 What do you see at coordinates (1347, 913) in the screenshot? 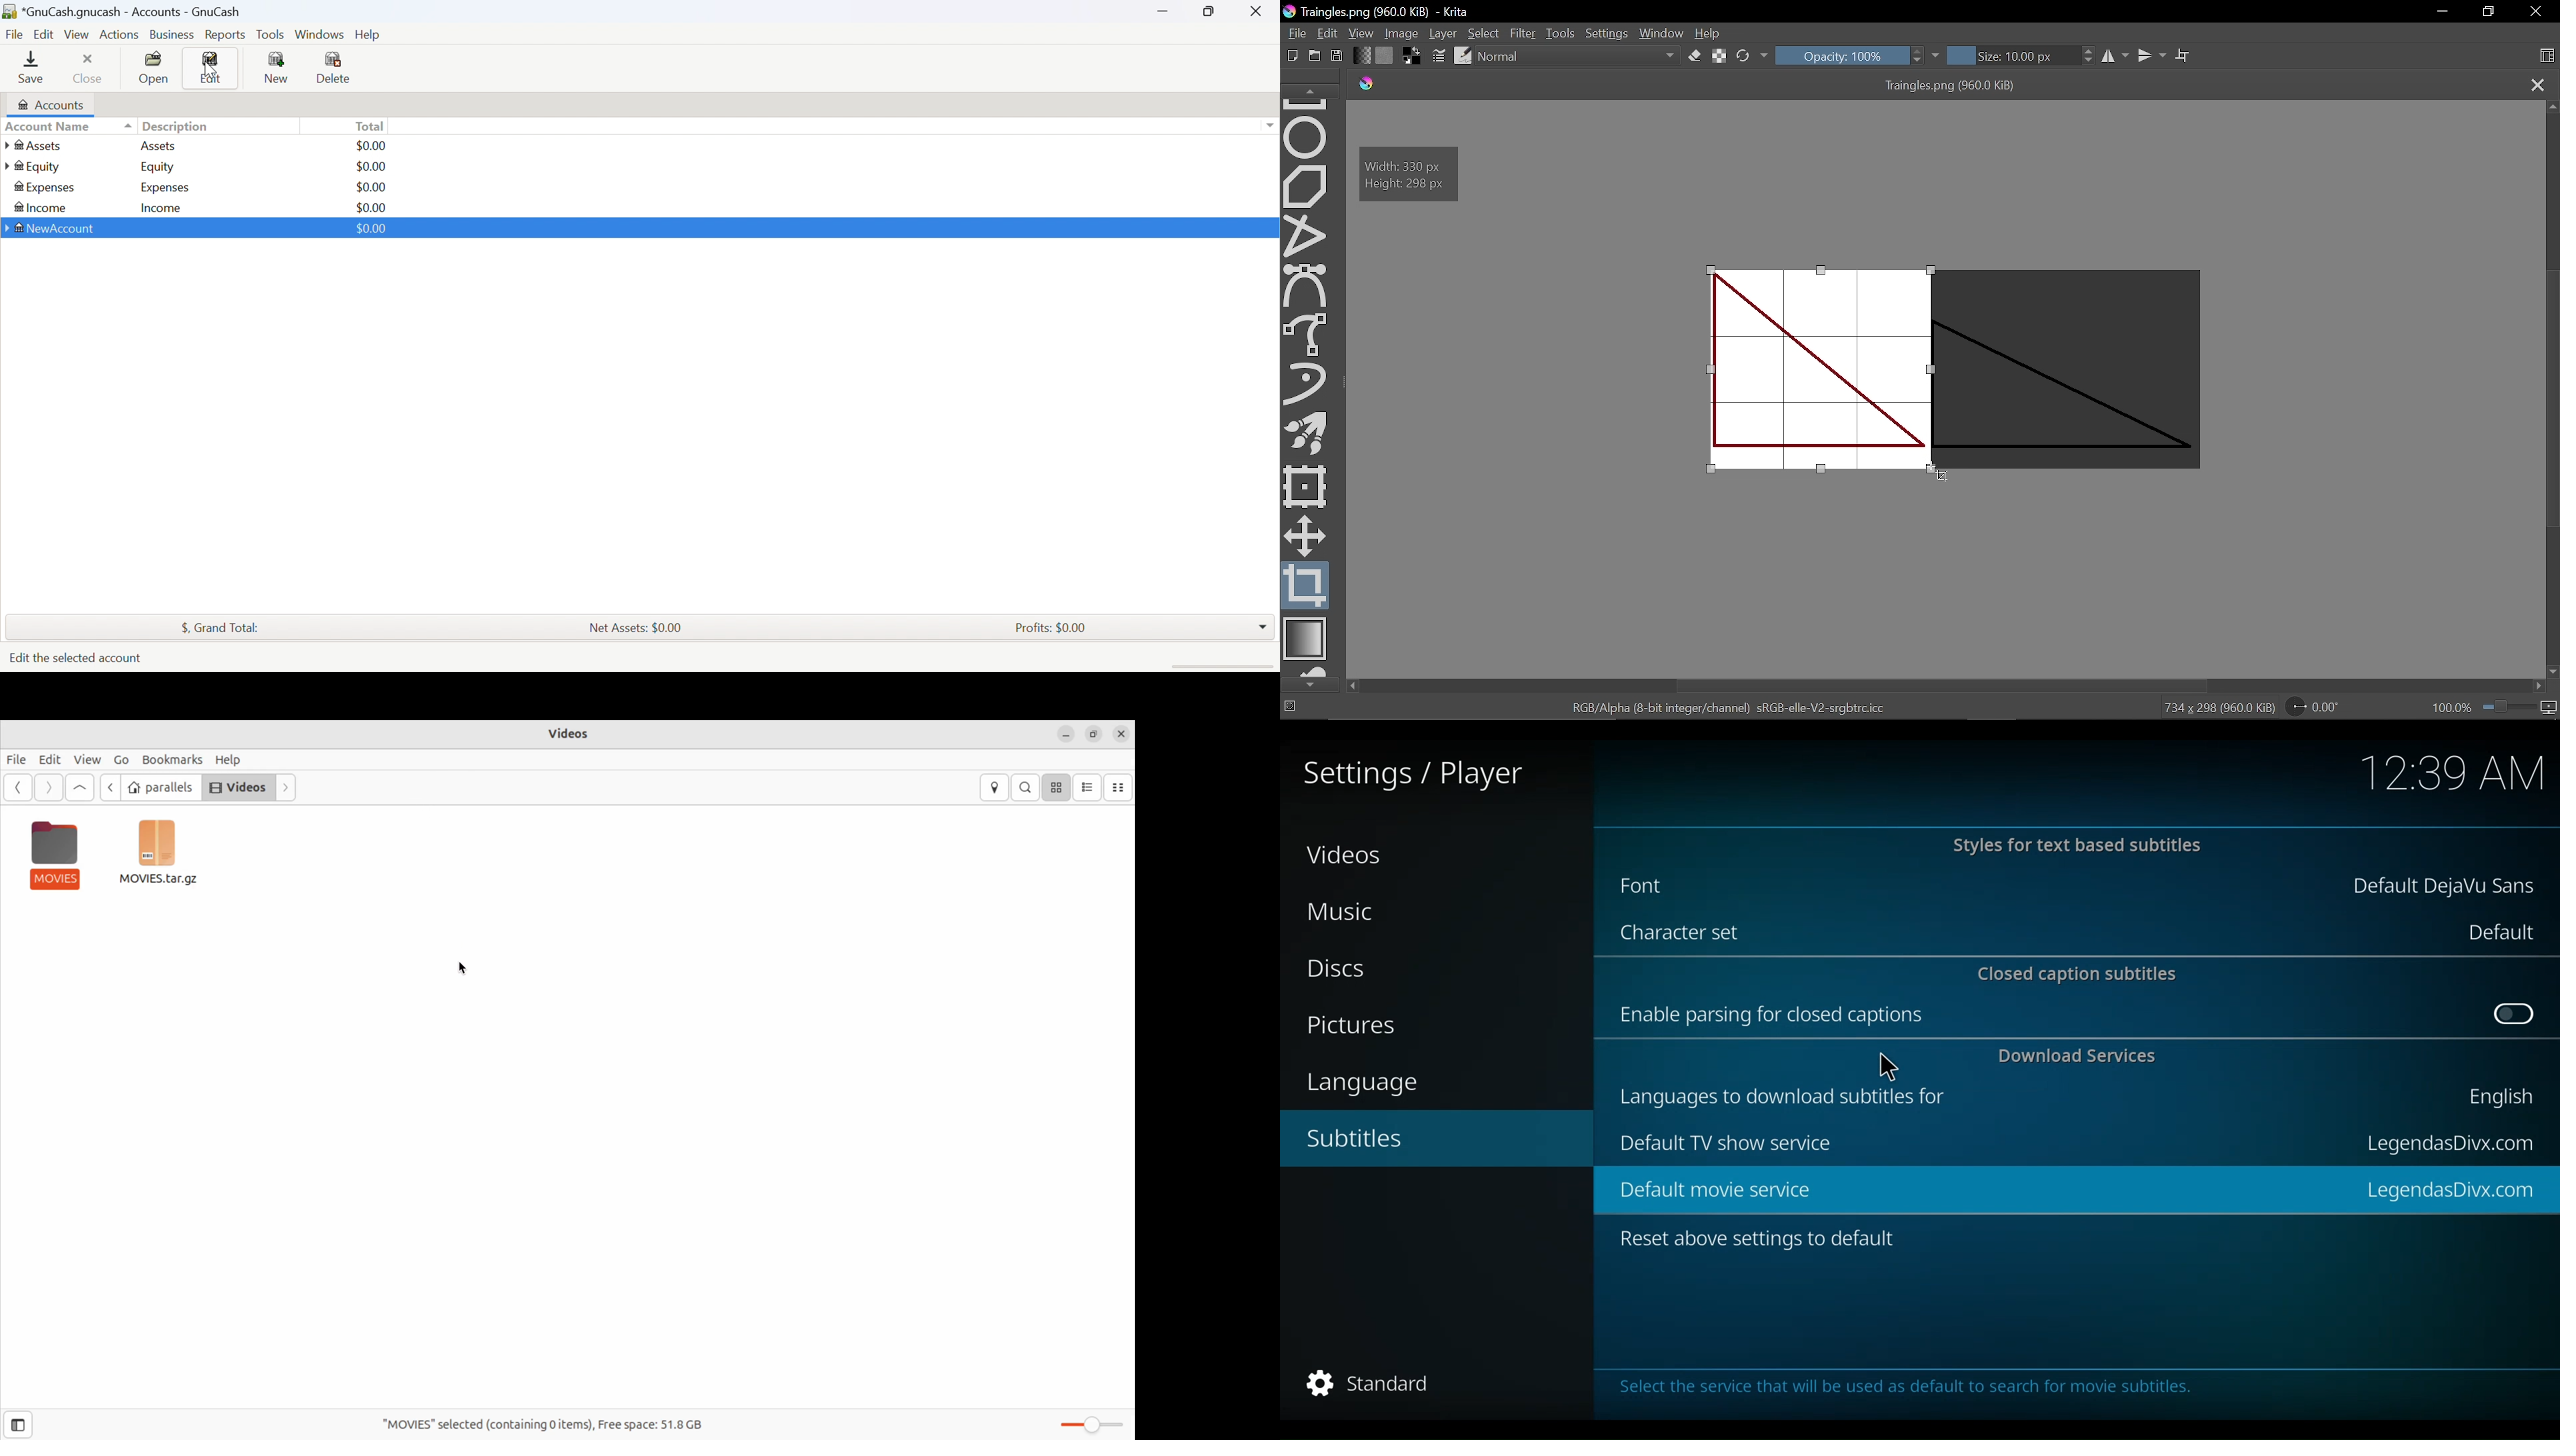
I see `Music` at bounding box center [1347, 913].